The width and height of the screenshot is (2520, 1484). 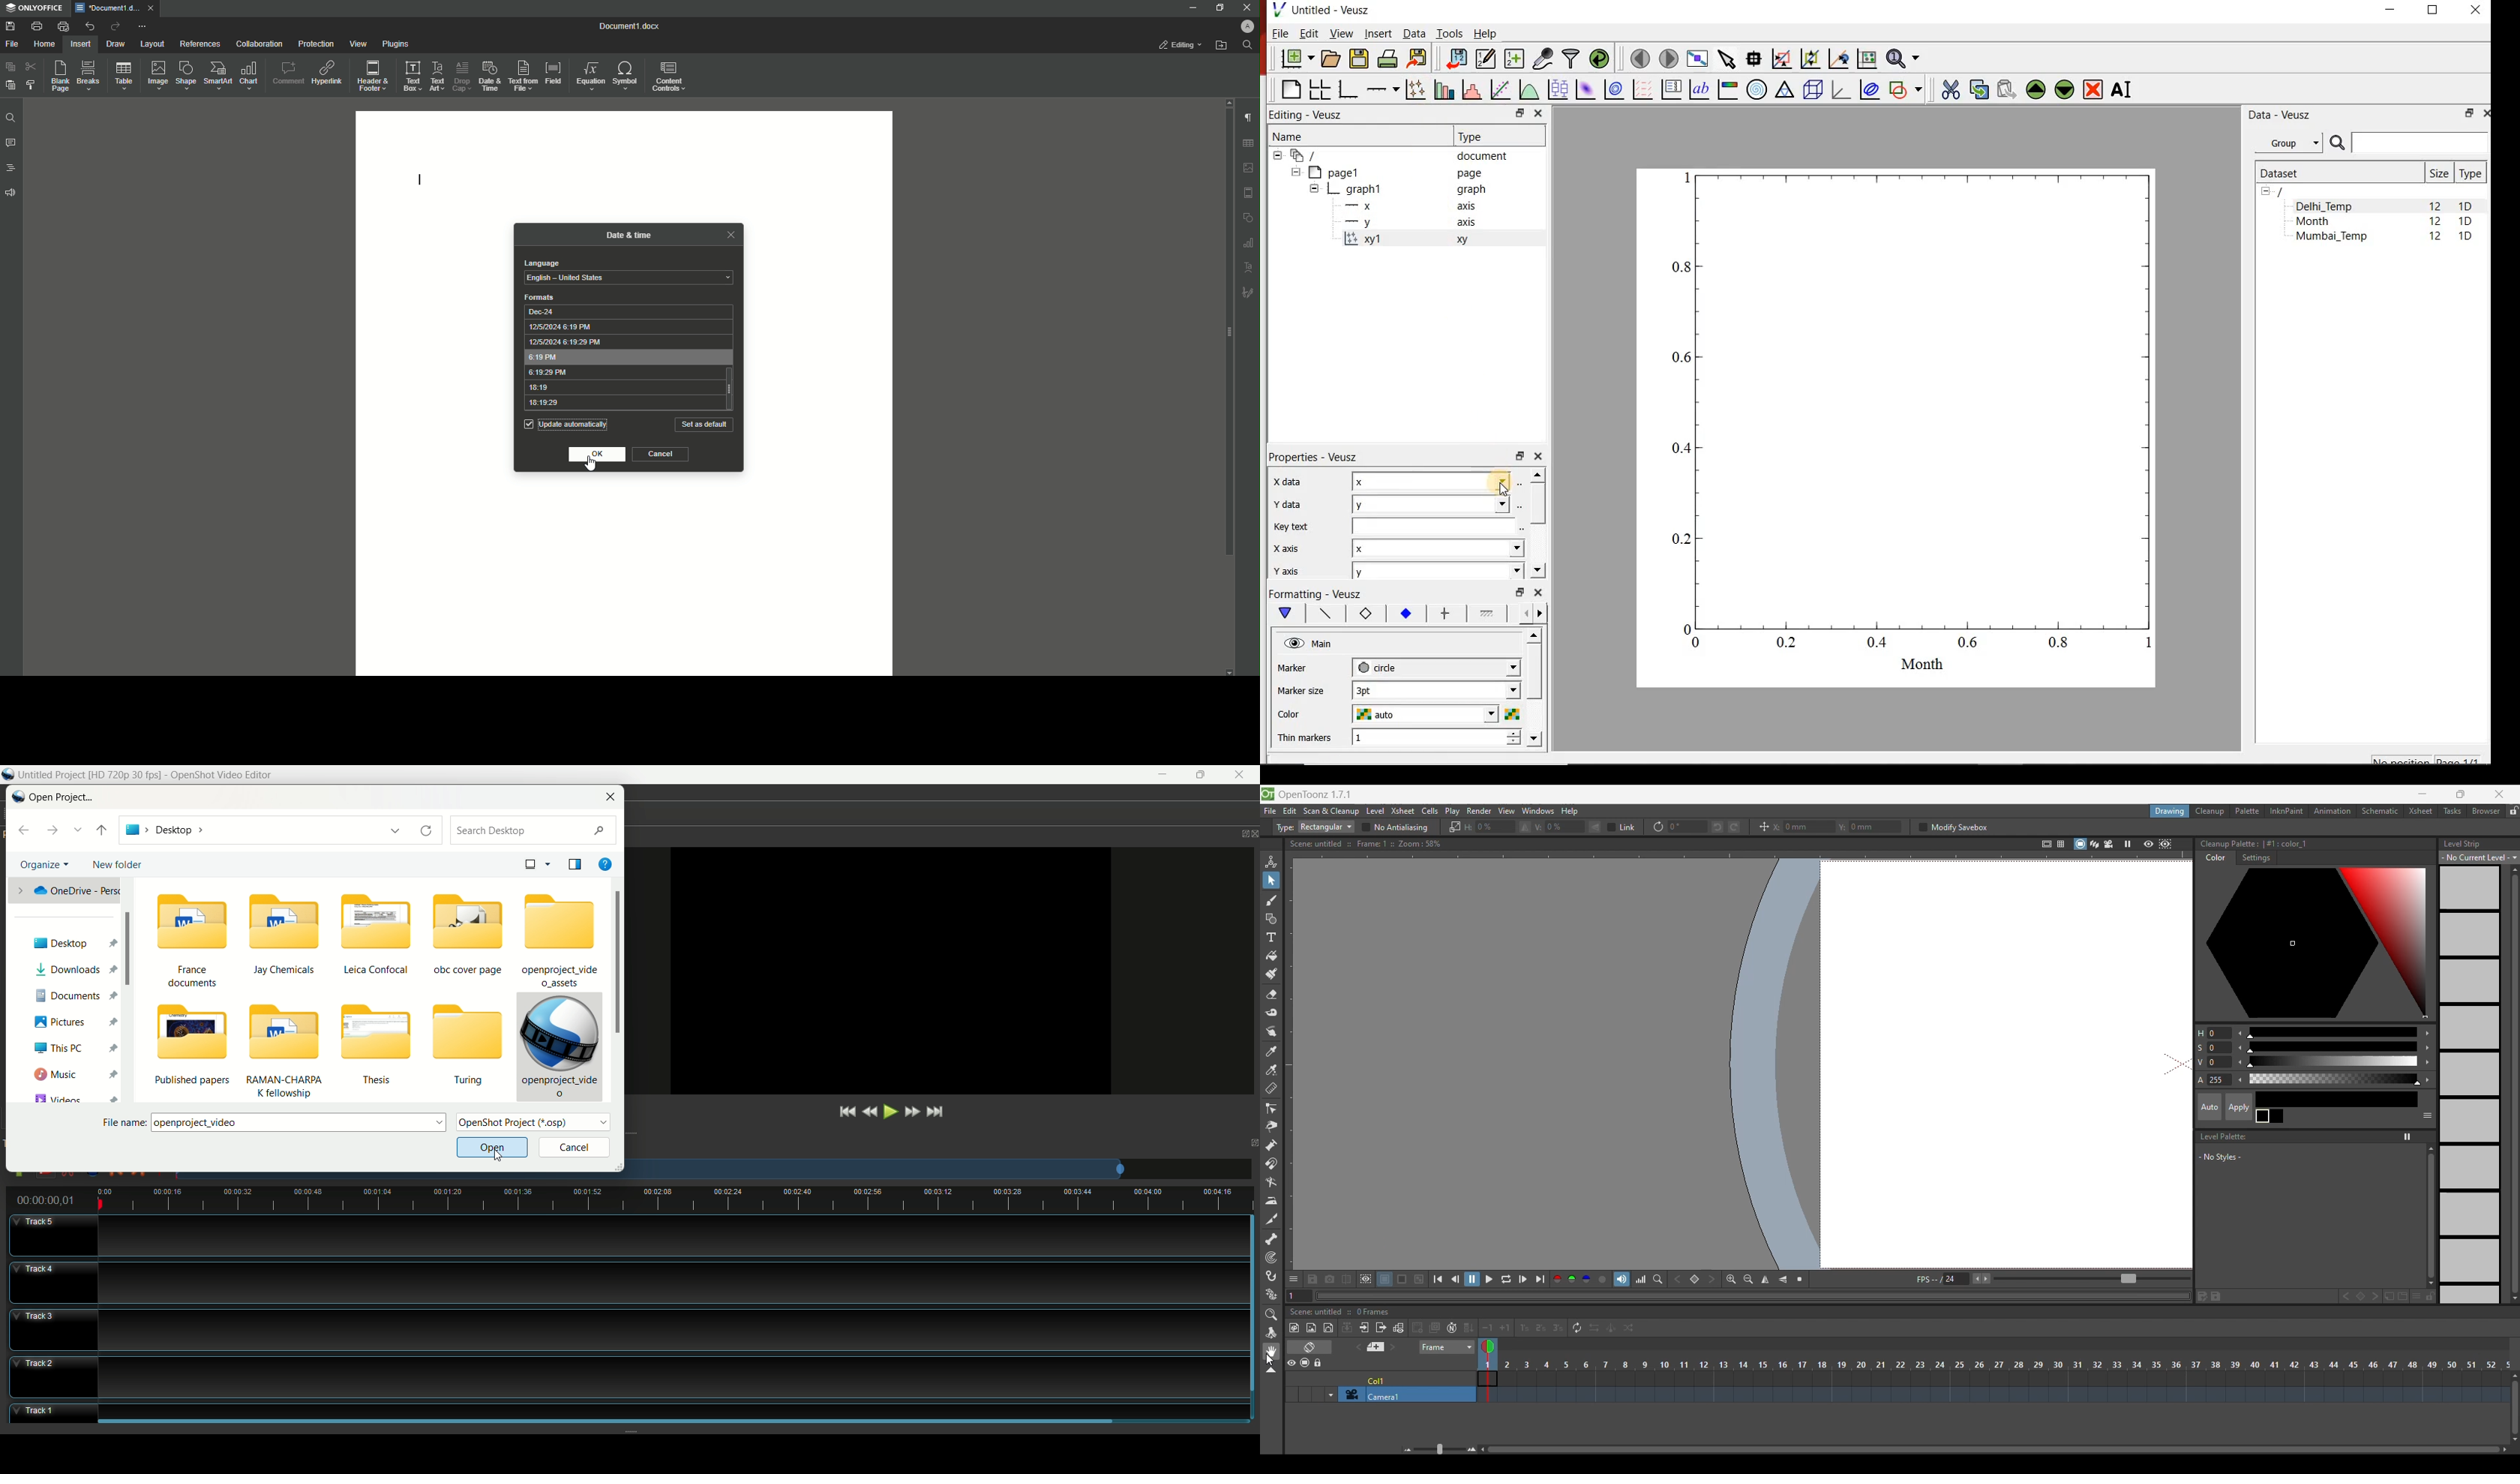 What do you see at coordinates (1249, 168) in the screenshot?
I see `image settings` at bounding box center [1249, 168].